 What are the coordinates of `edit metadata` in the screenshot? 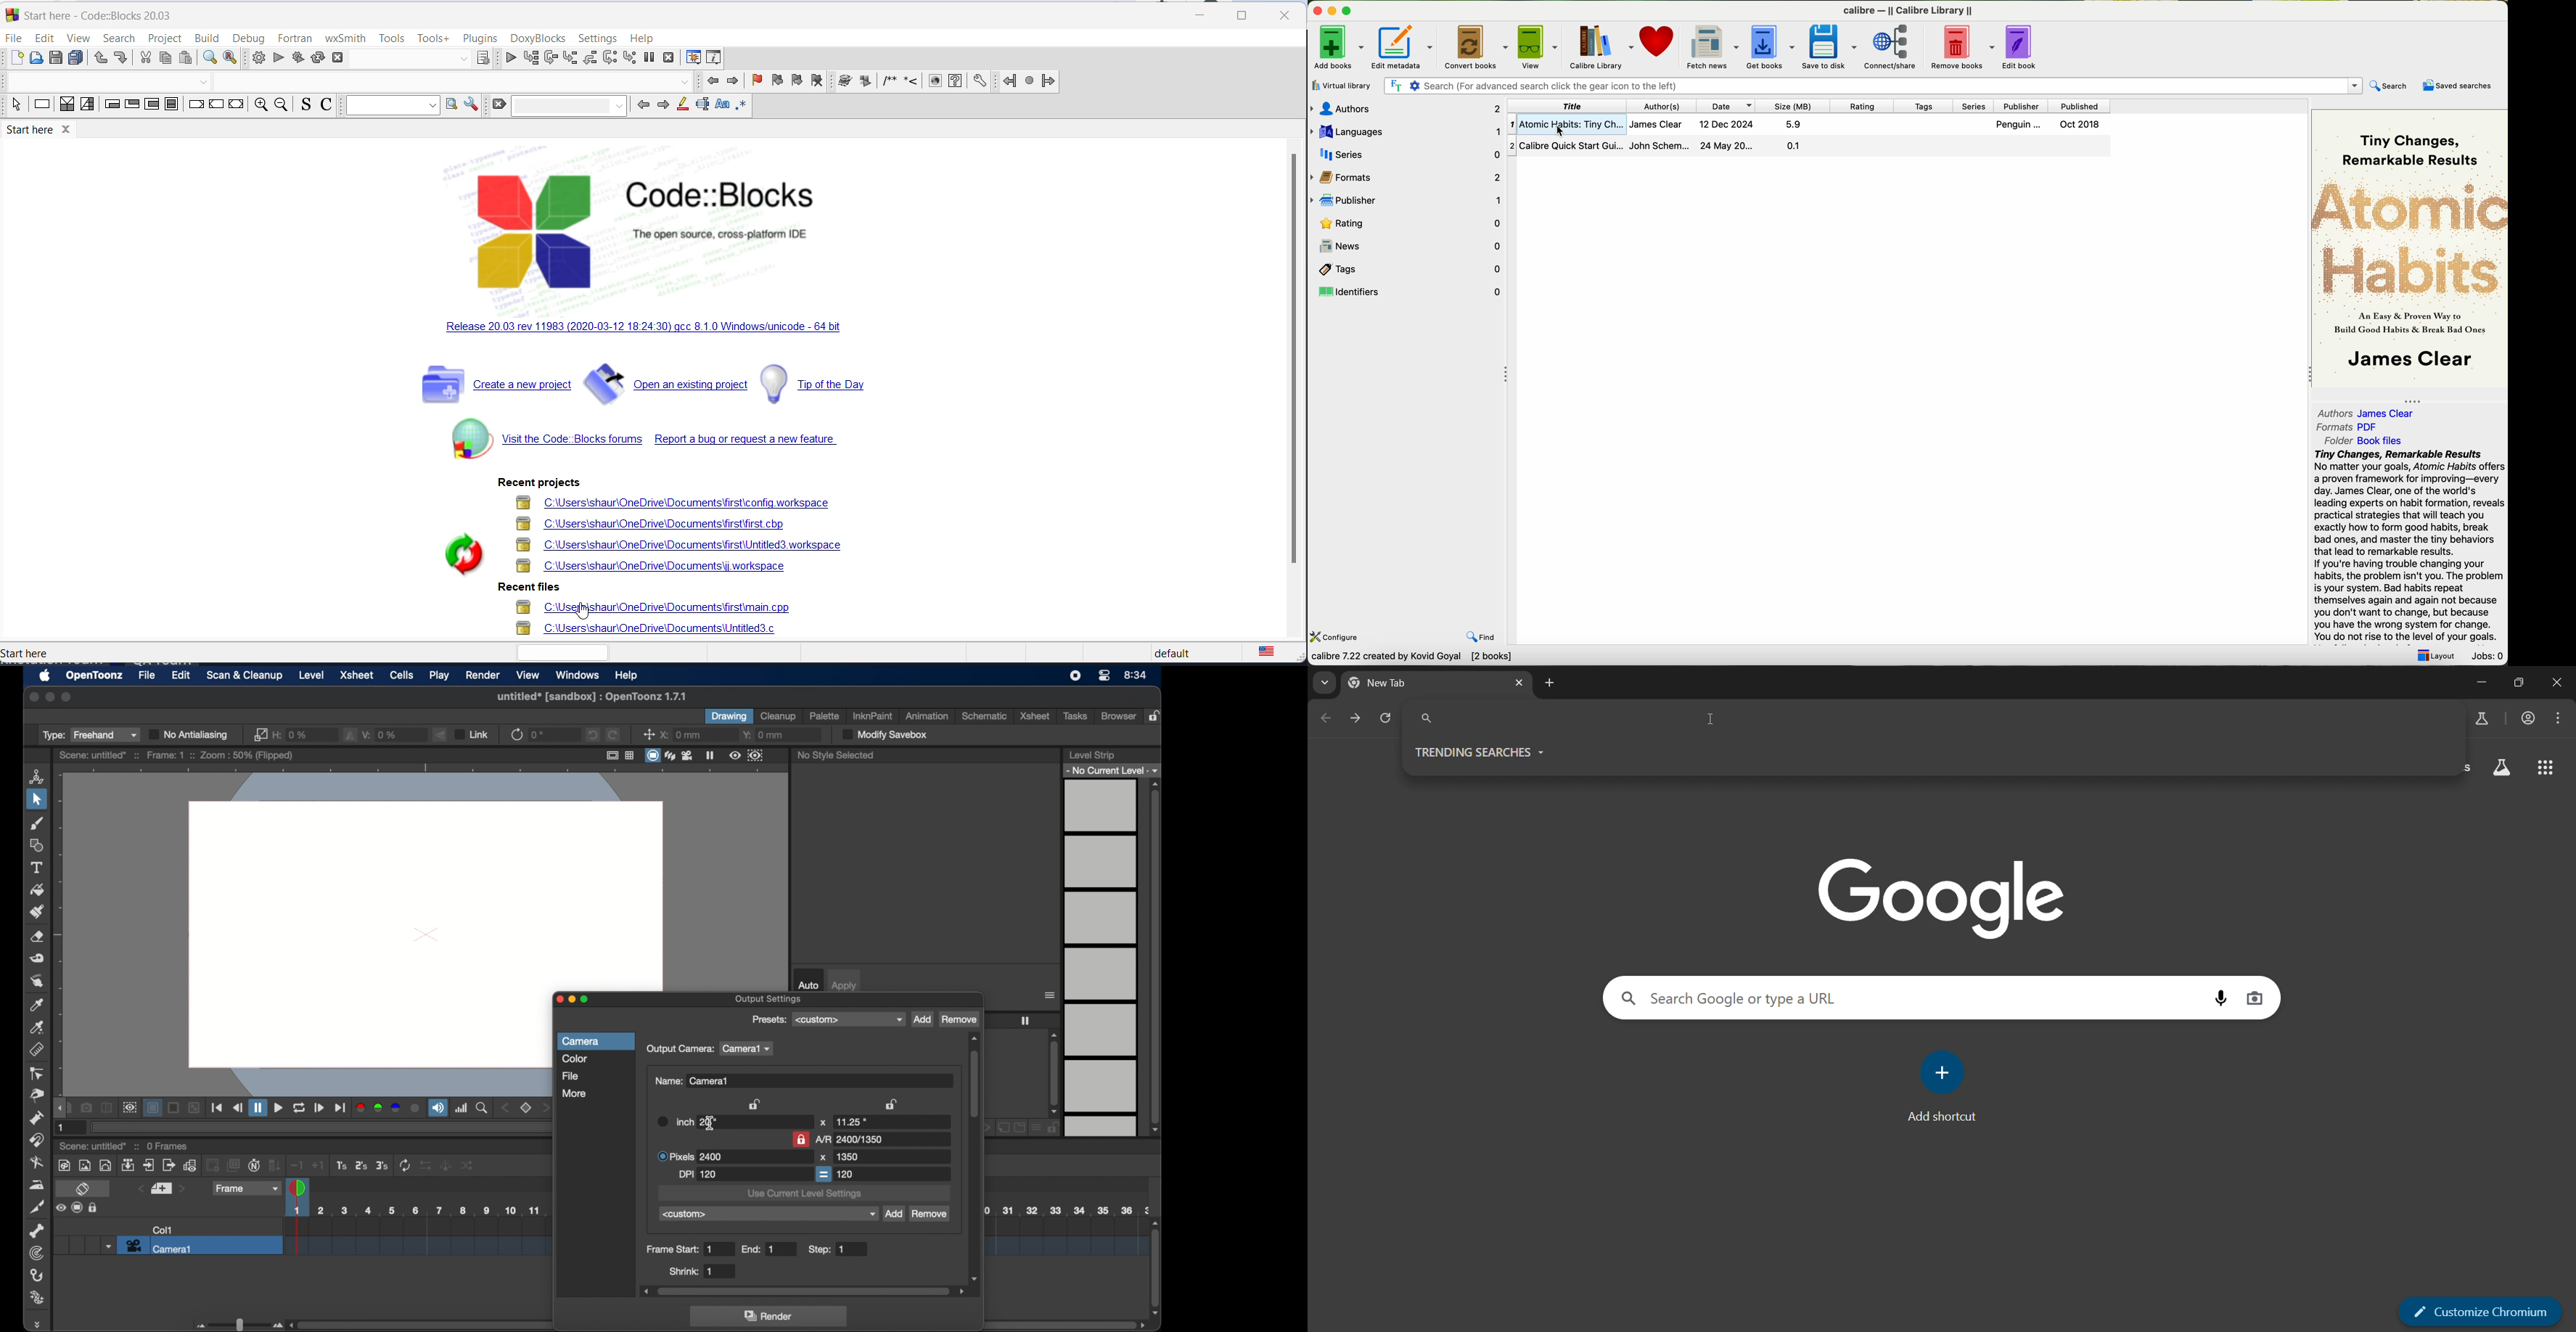 It's located at (1404, 46).